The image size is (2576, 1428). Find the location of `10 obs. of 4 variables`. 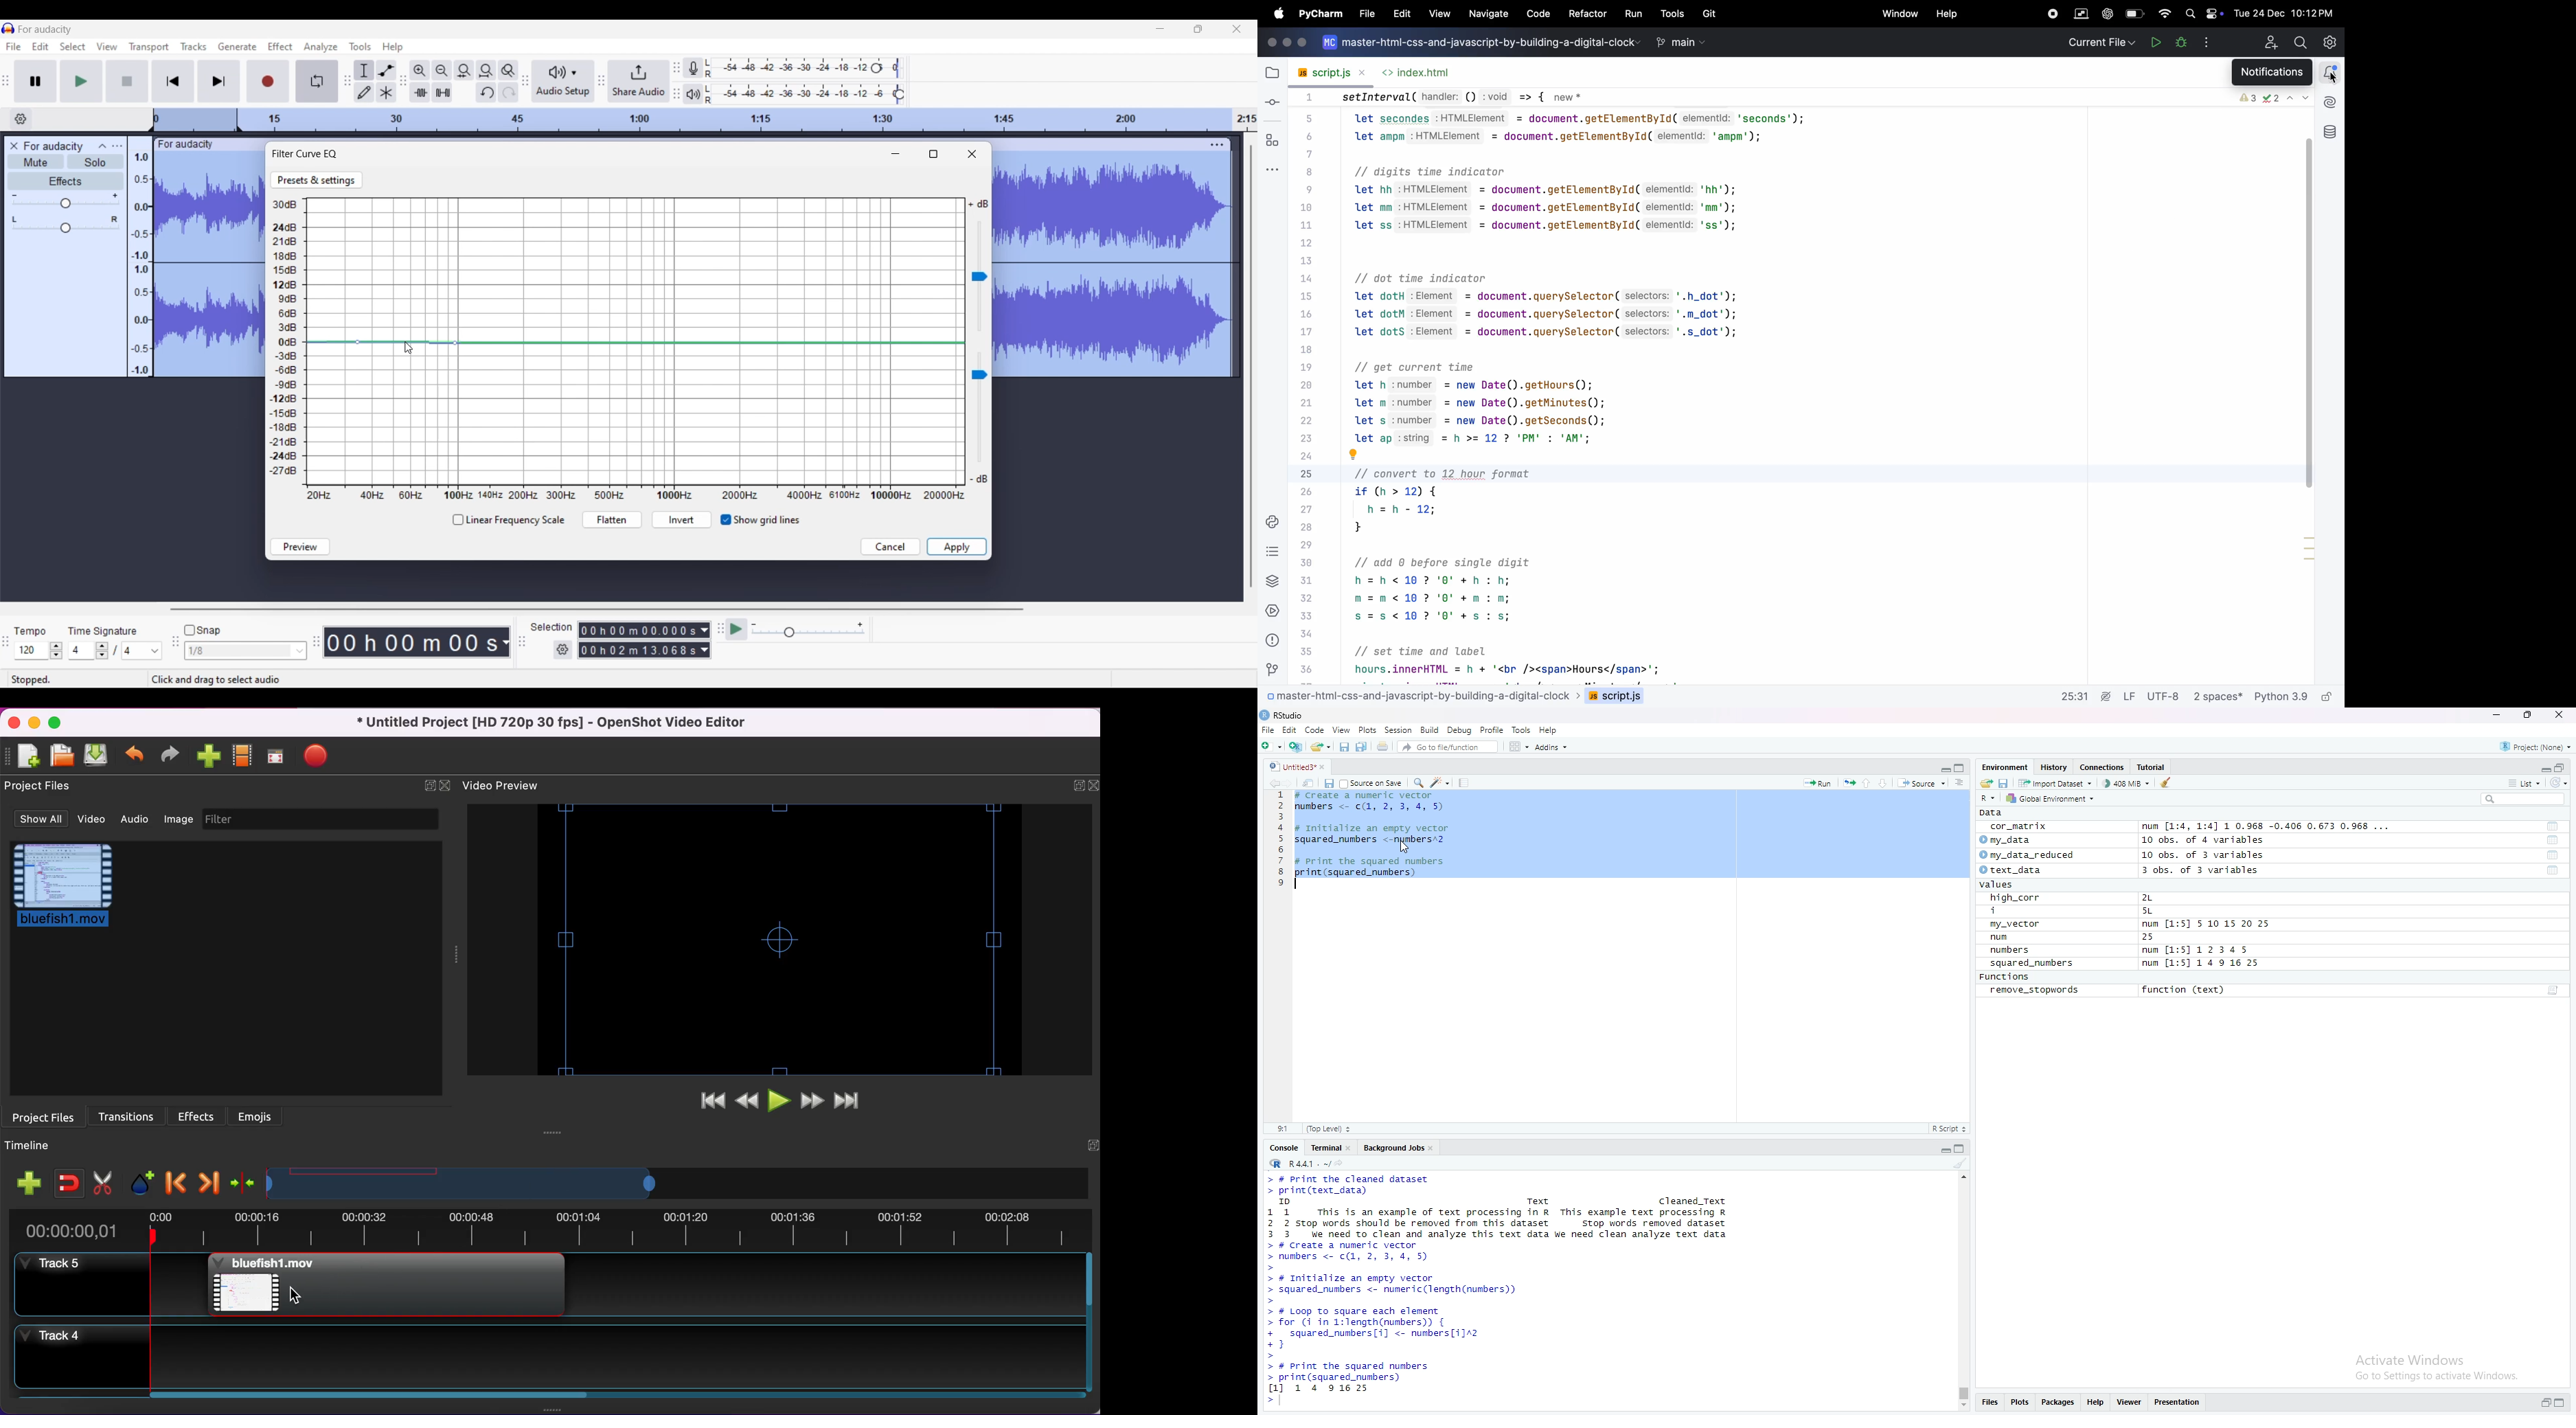

10 obs. of 4 variables is located at coordinates (2202, 840).